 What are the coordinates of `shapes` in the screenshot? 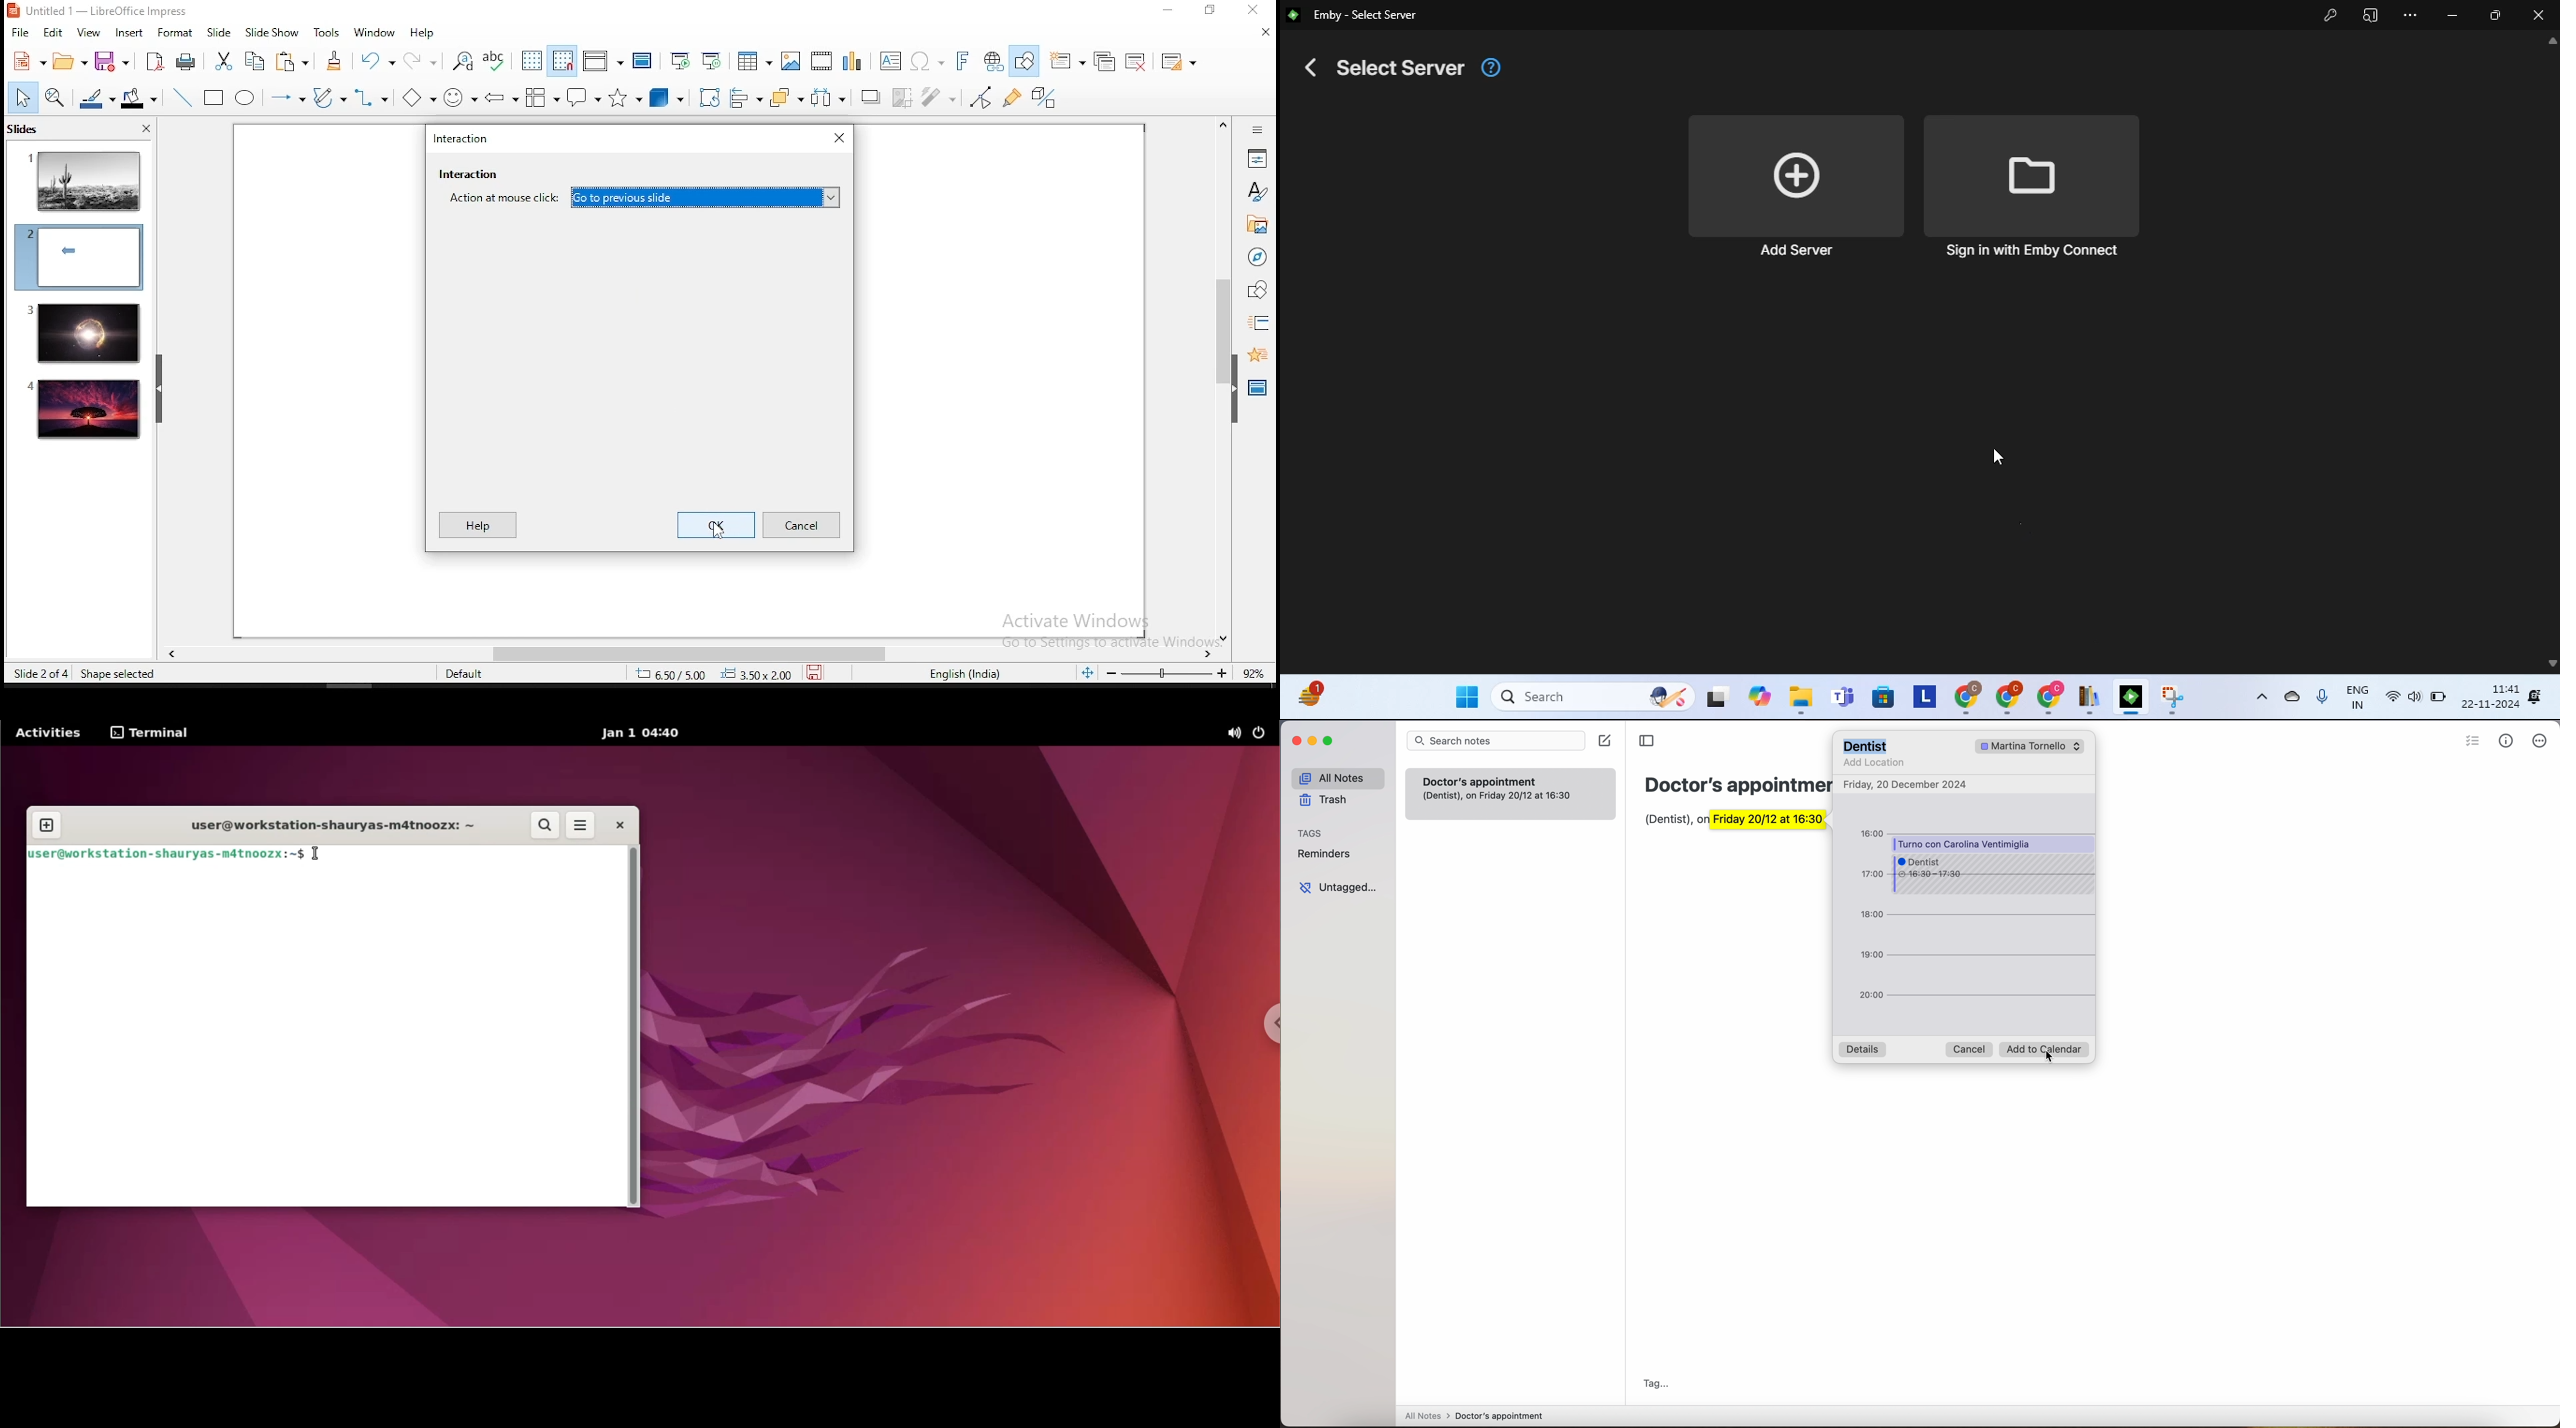 It's located at (1255, 290).